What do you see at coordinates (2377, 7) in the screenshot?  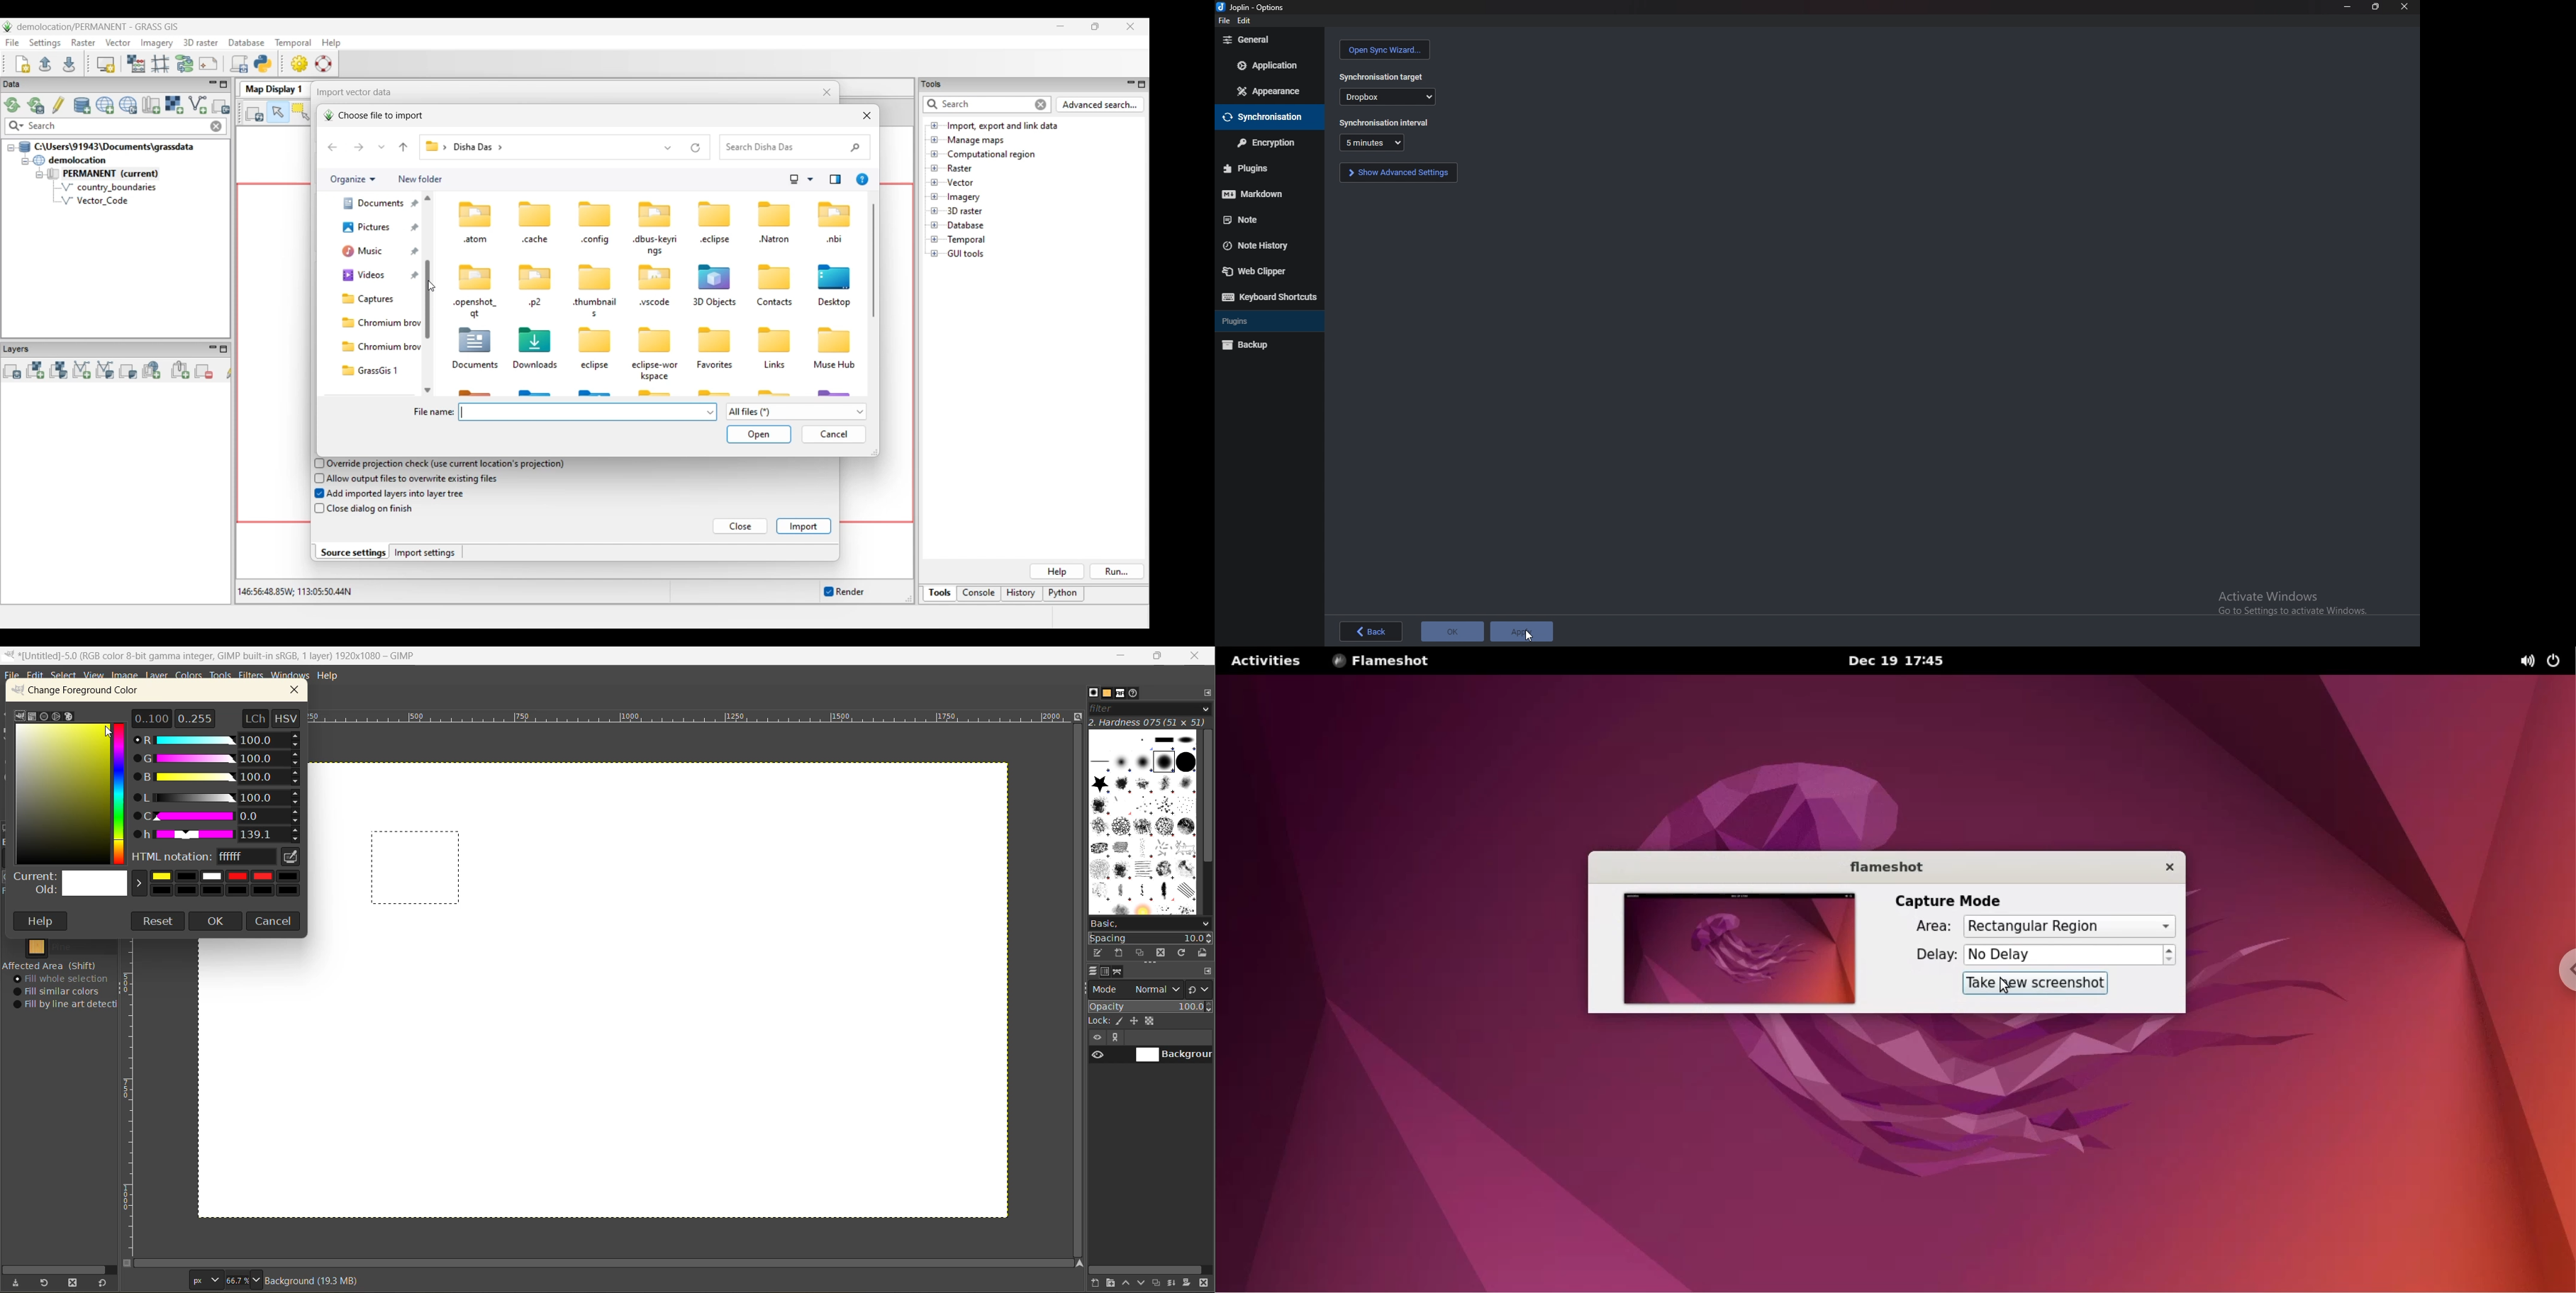 I see `resize` at bounding box center [2377, 7].